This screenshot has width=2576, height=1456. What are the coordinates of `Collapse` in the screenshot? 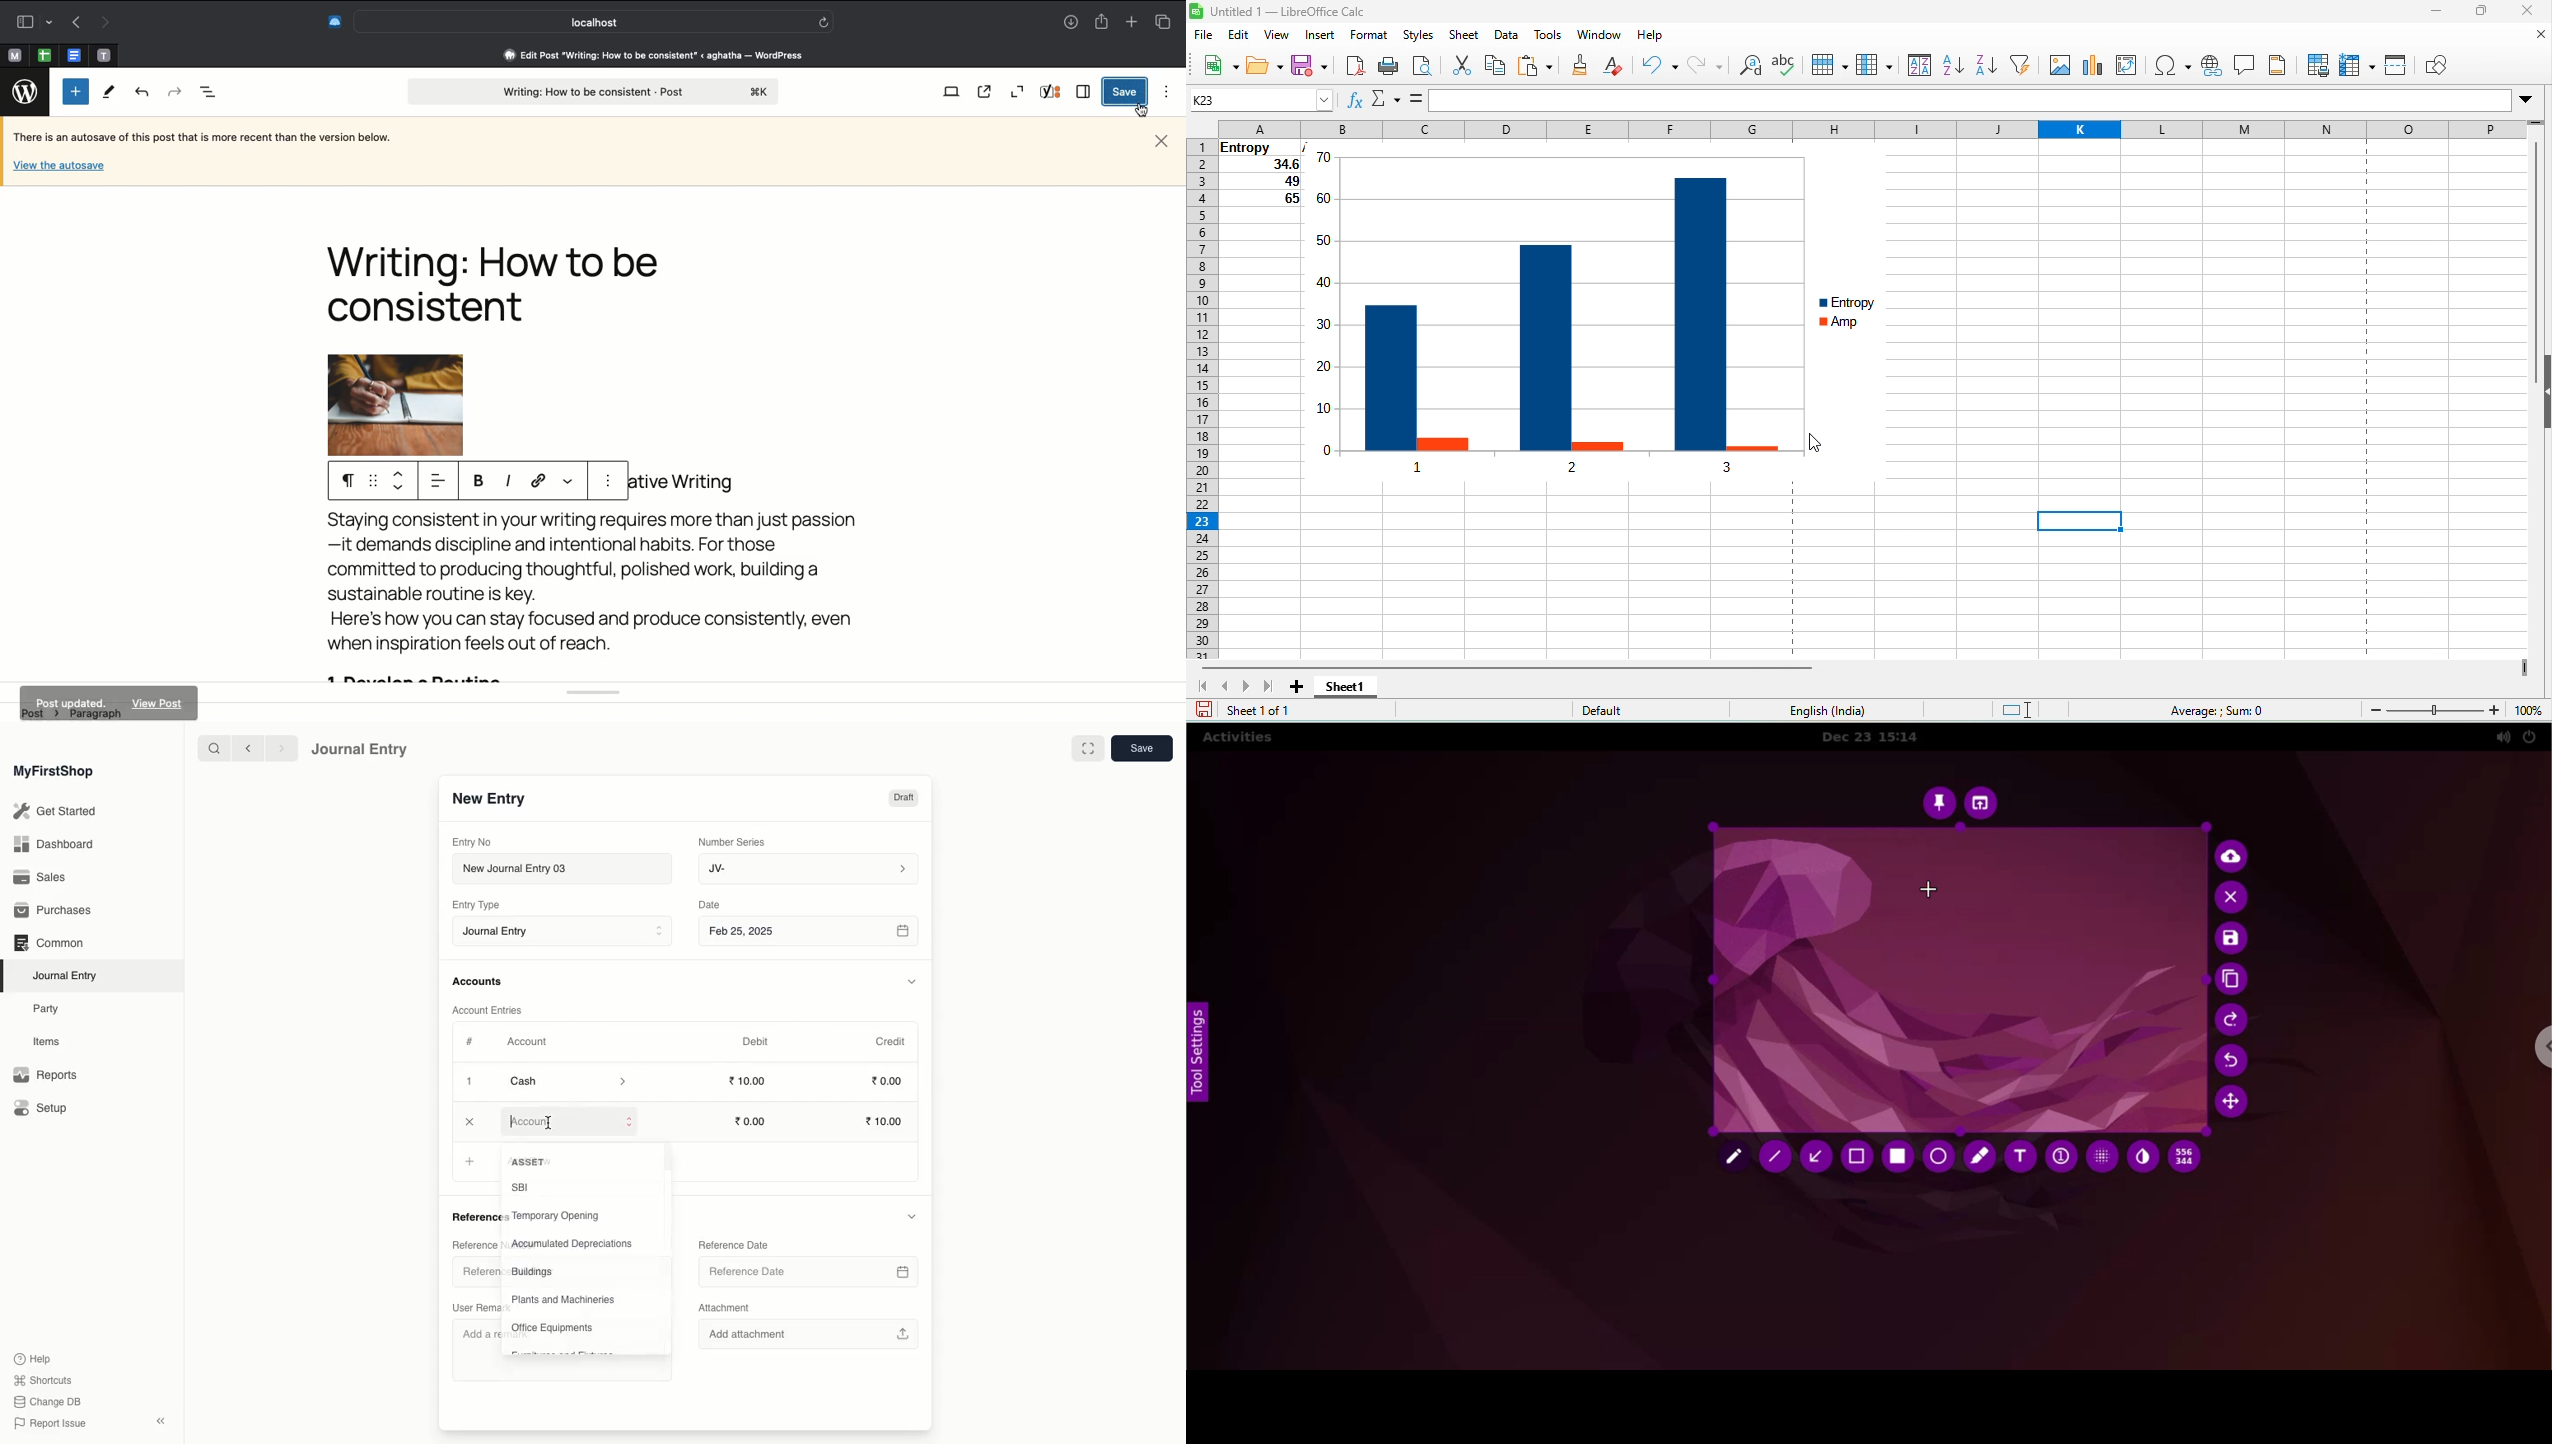 It's located at (161, 1421).